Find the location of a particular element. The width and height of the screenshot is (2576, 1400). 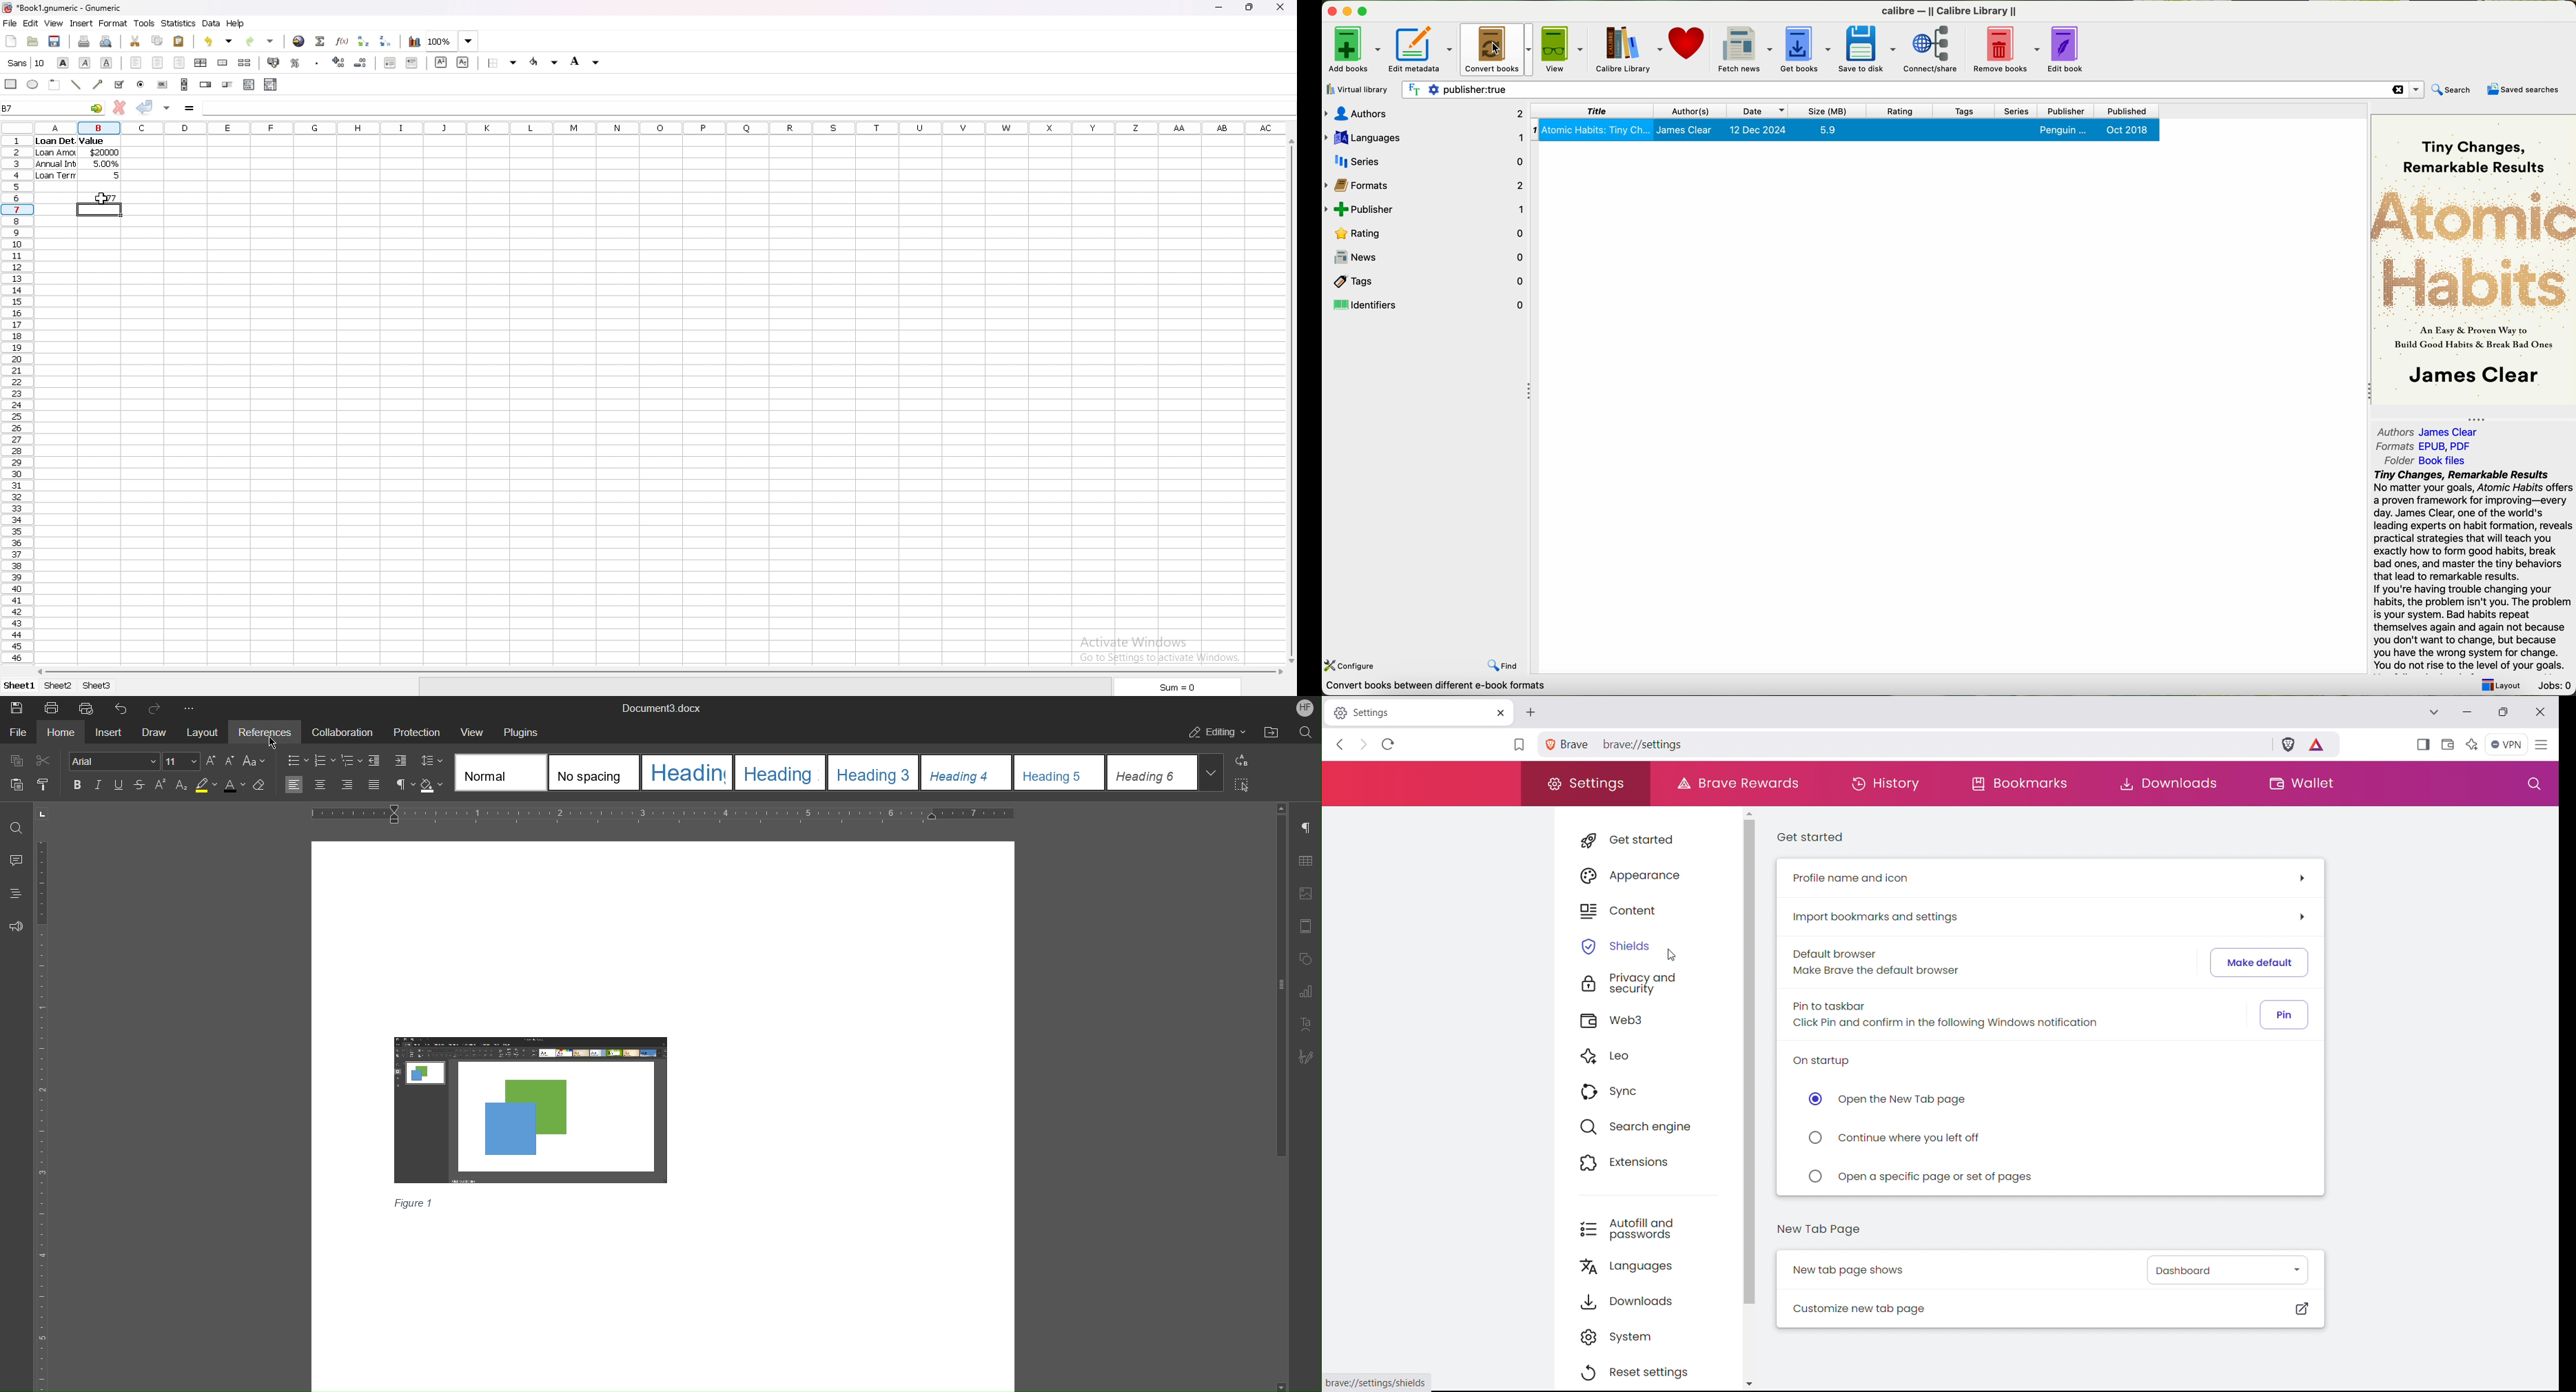

sort descending is located at coordinates (387, 40).